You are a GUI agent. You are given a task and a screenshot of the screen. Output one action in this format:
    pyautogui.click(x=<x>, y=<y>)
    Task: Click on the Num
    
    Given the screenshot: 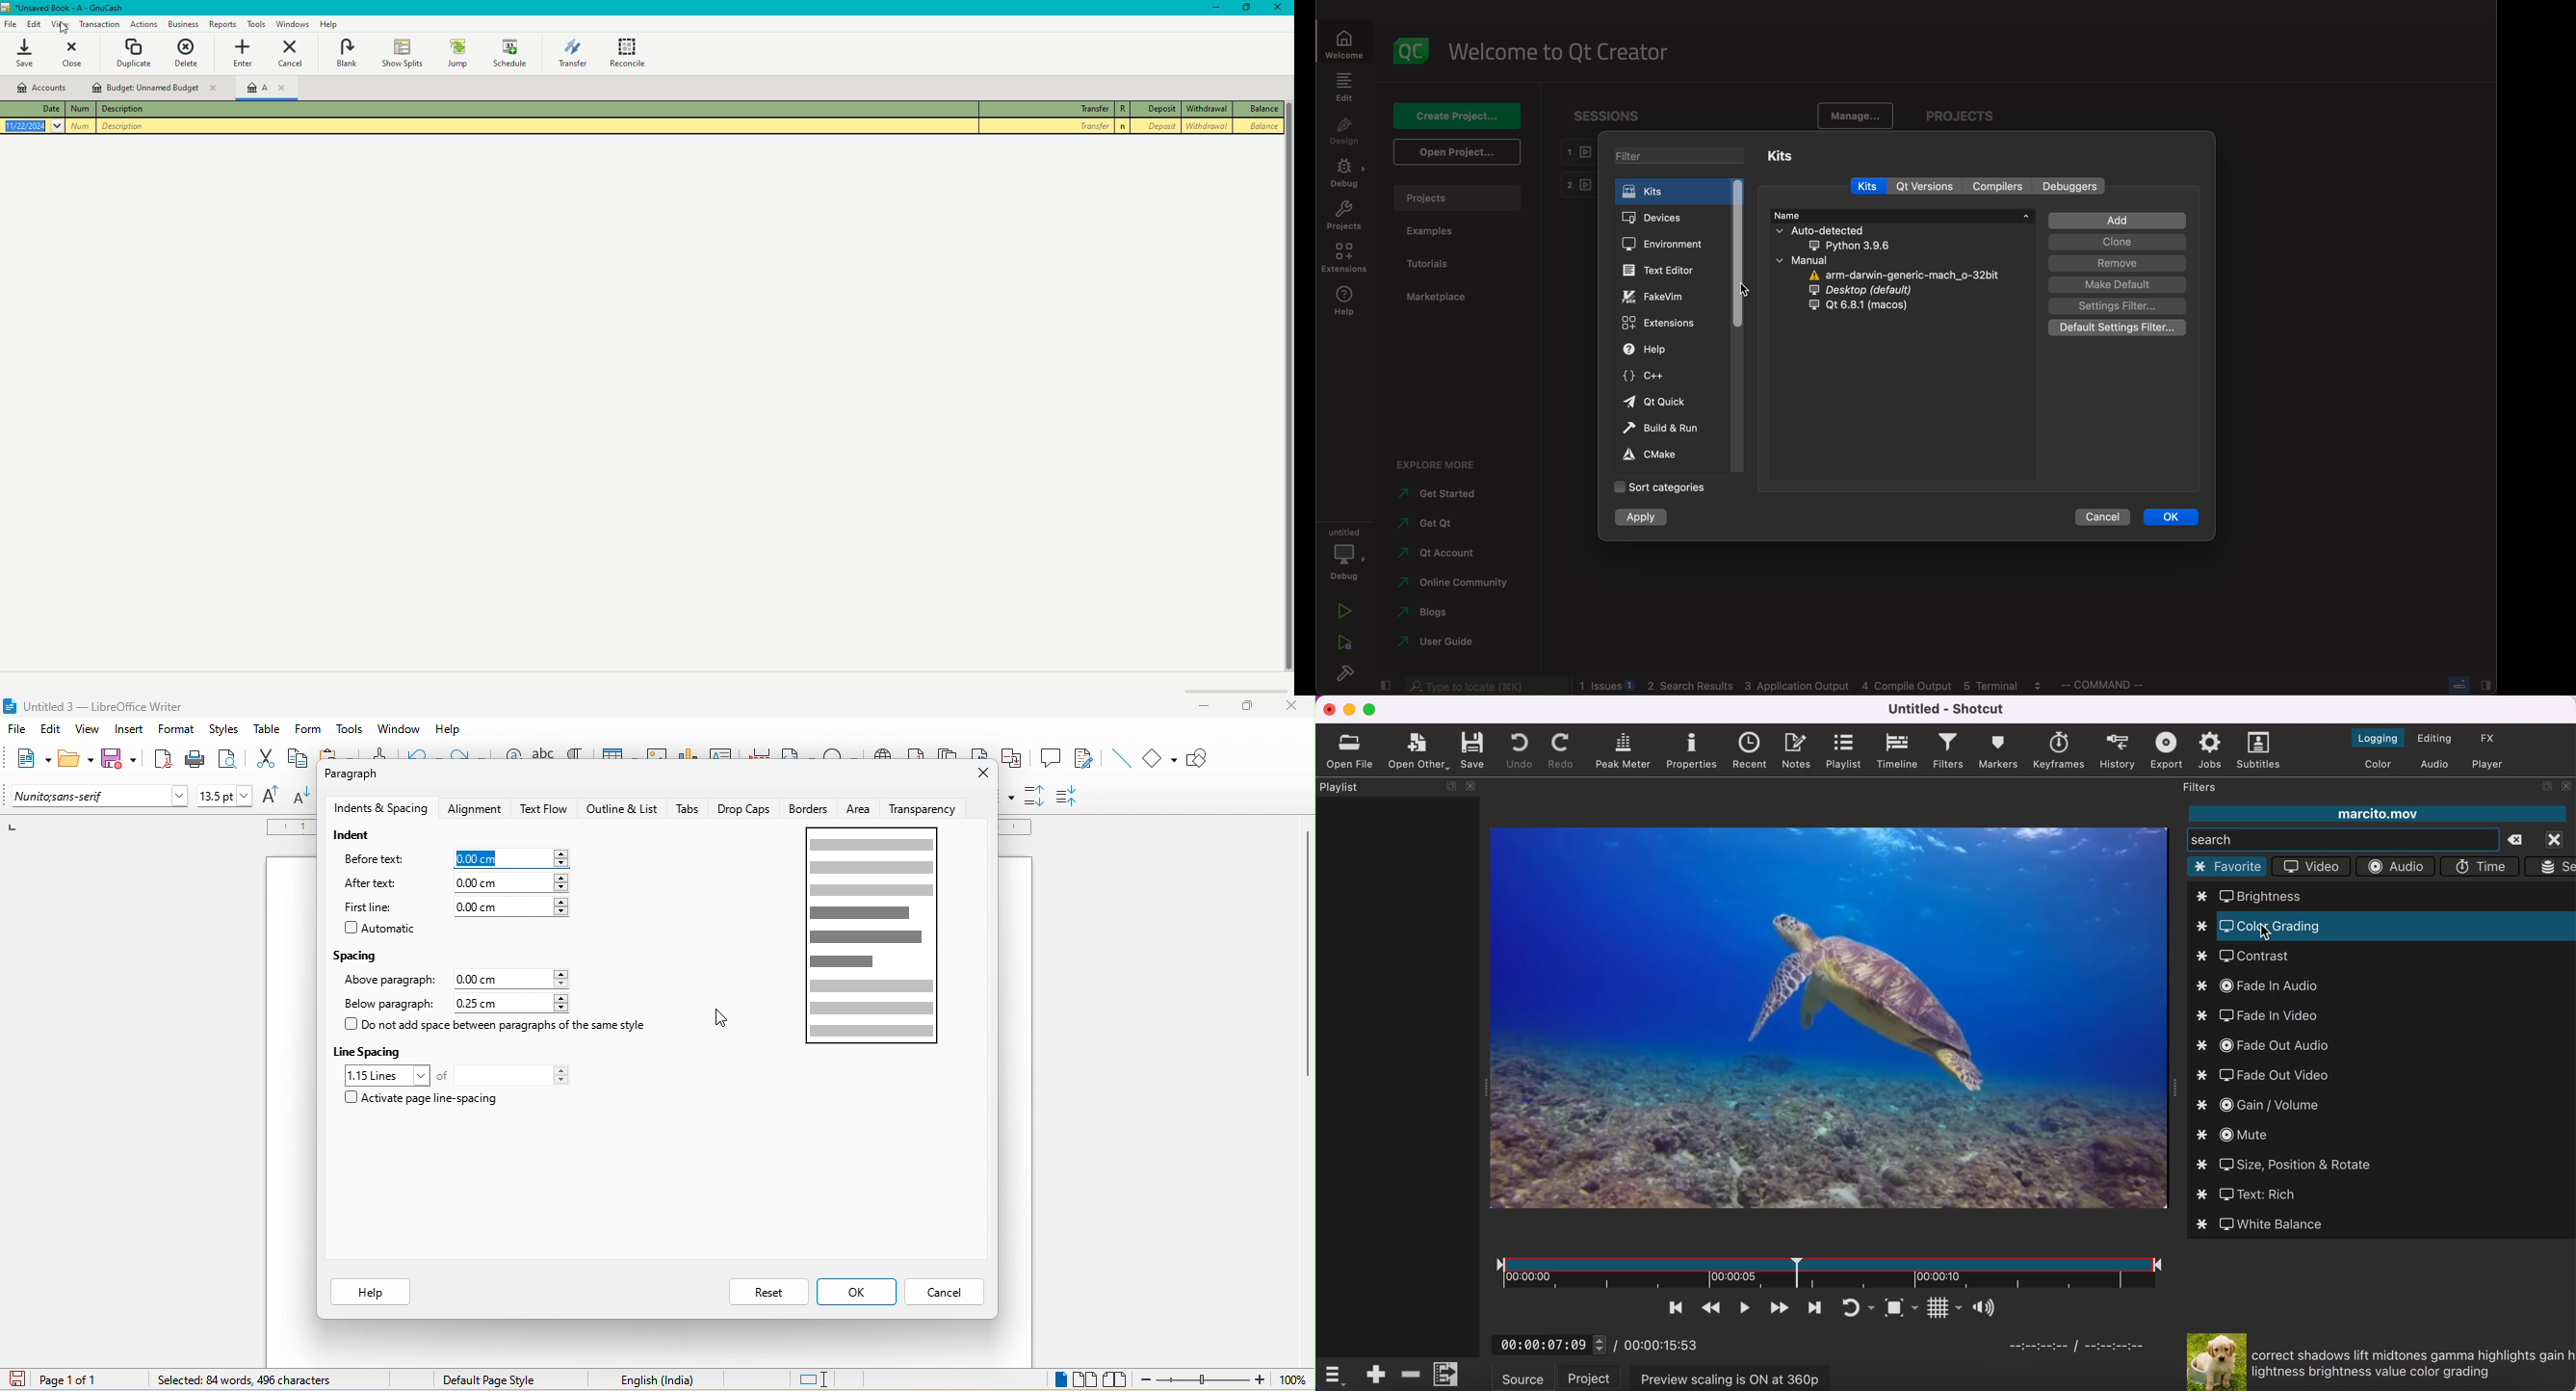 What is the action you would take?
    pyautogui.click(x=82, y=127)
    